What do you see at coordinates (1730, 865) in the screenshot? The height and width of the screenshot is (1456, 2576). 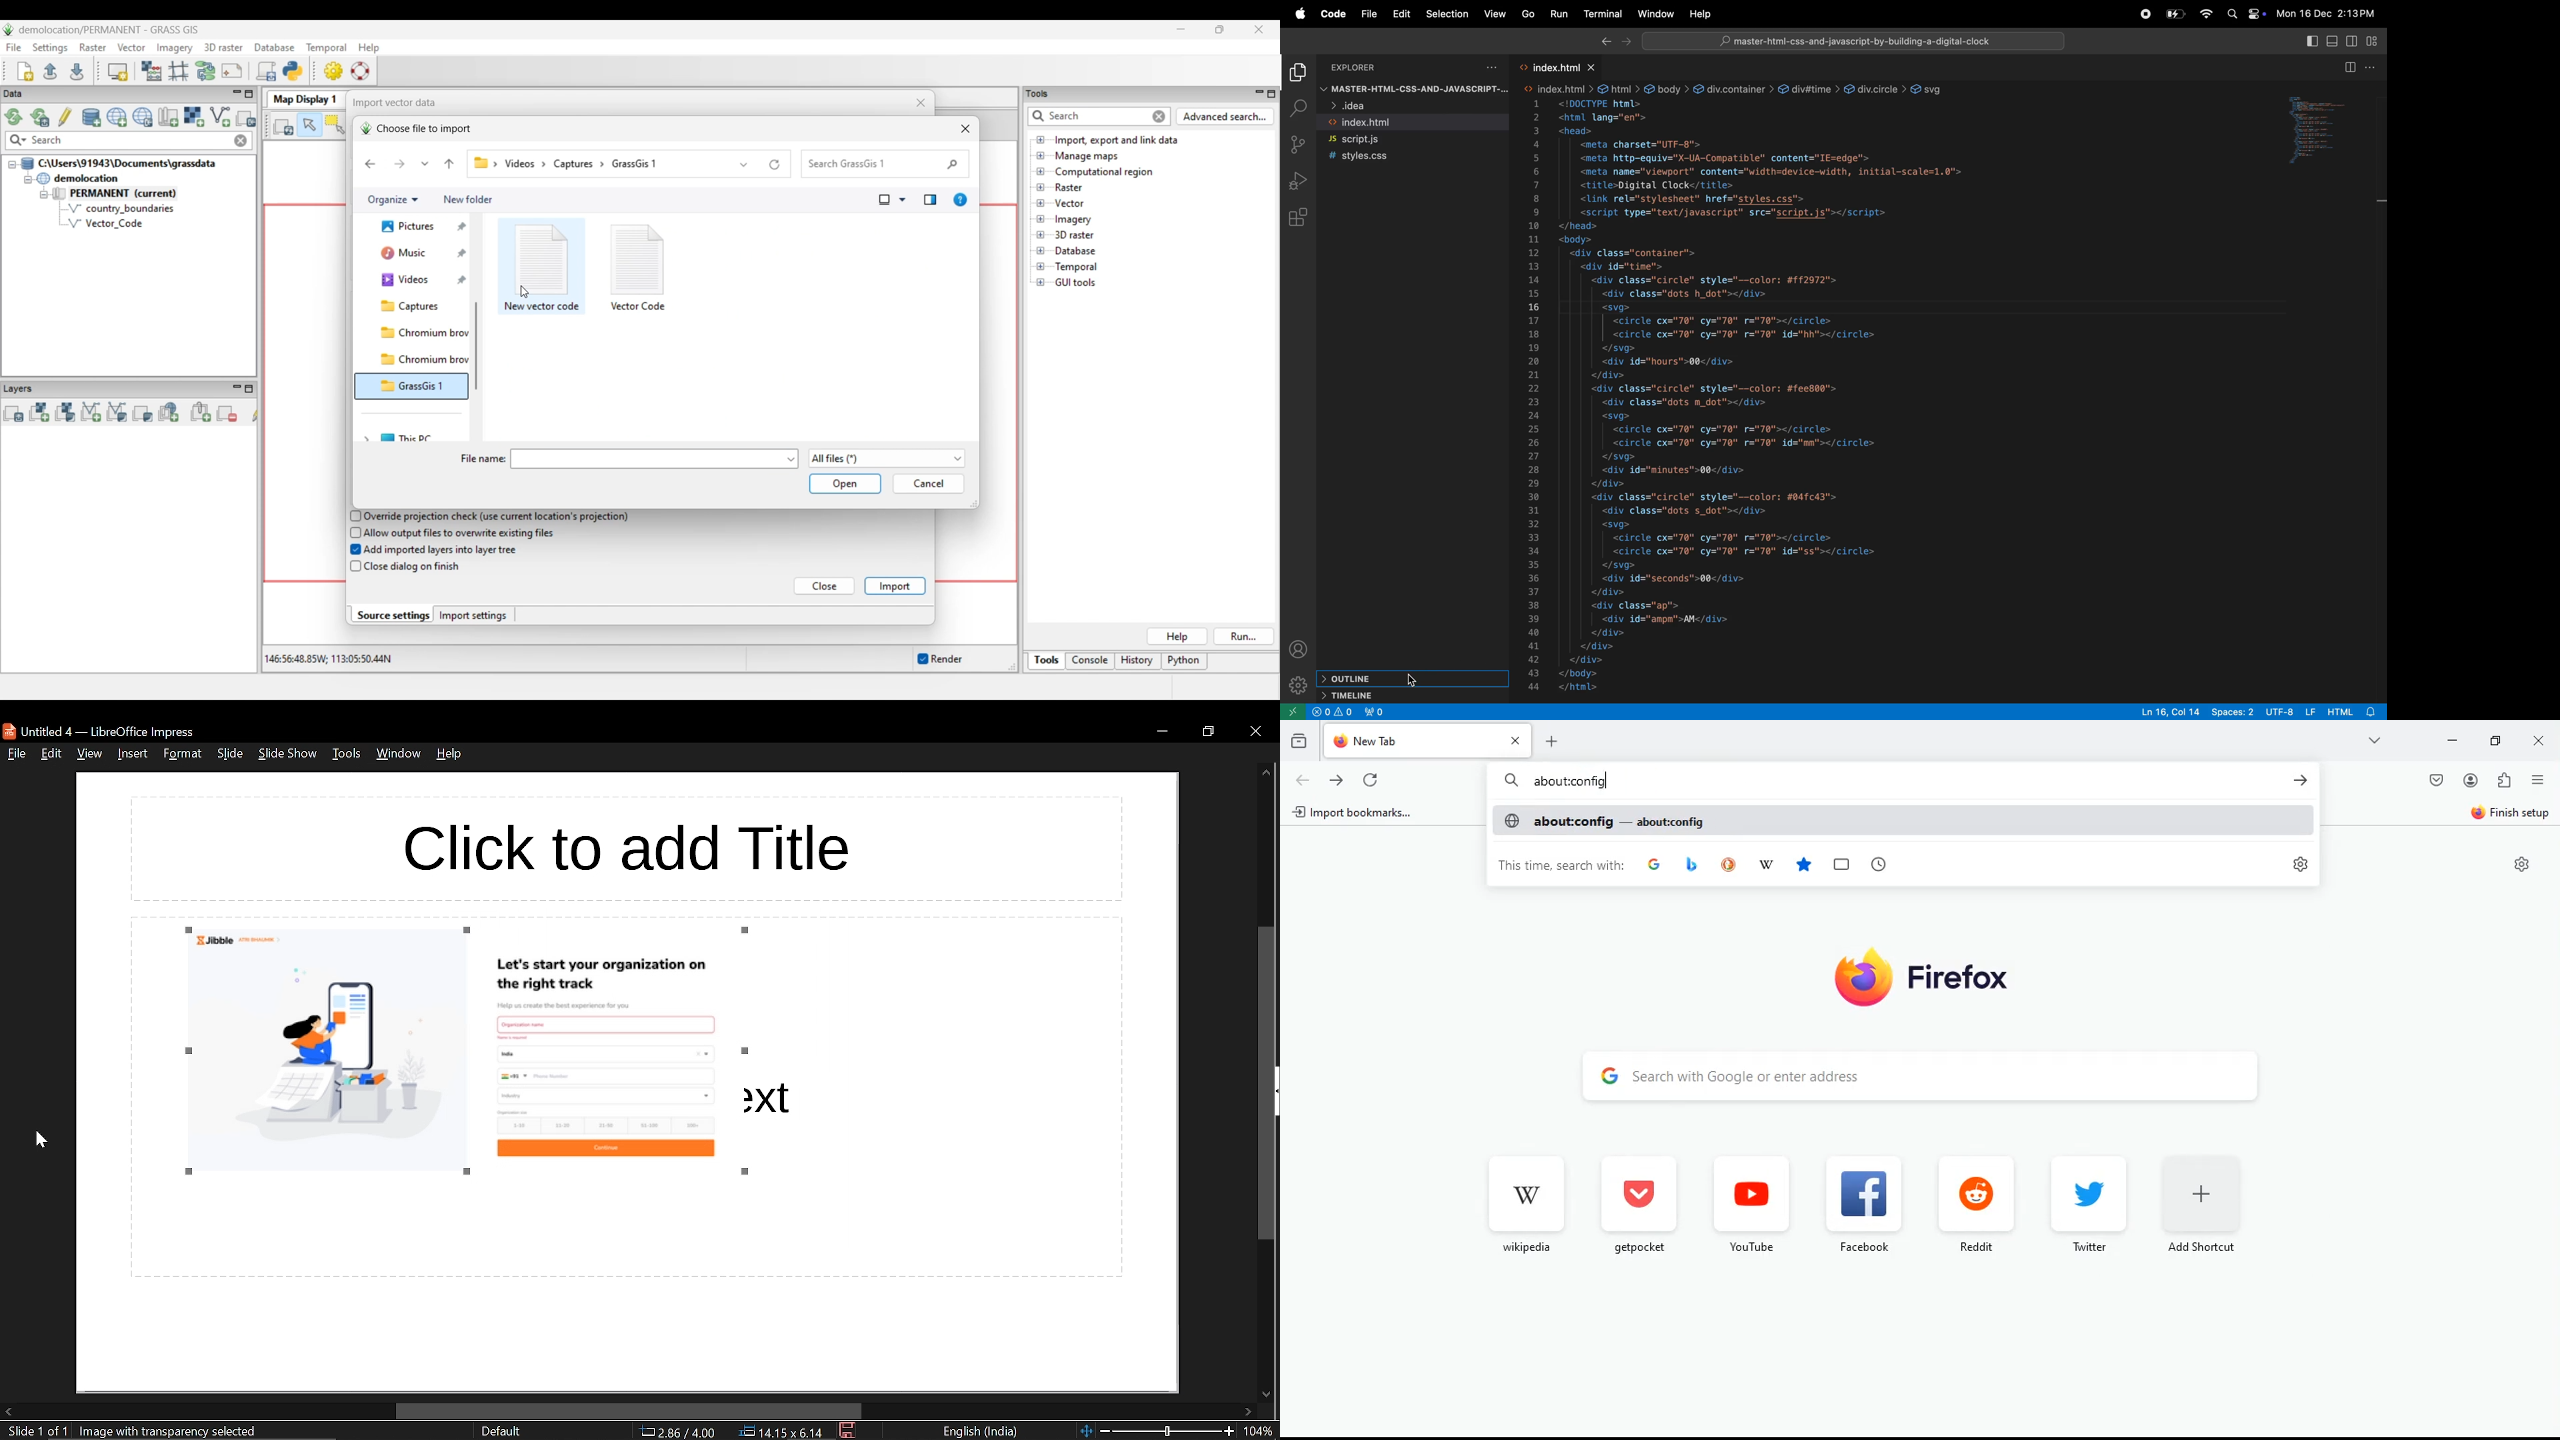 I see `DuckDuckGo` at bounding box center [1730, 865].